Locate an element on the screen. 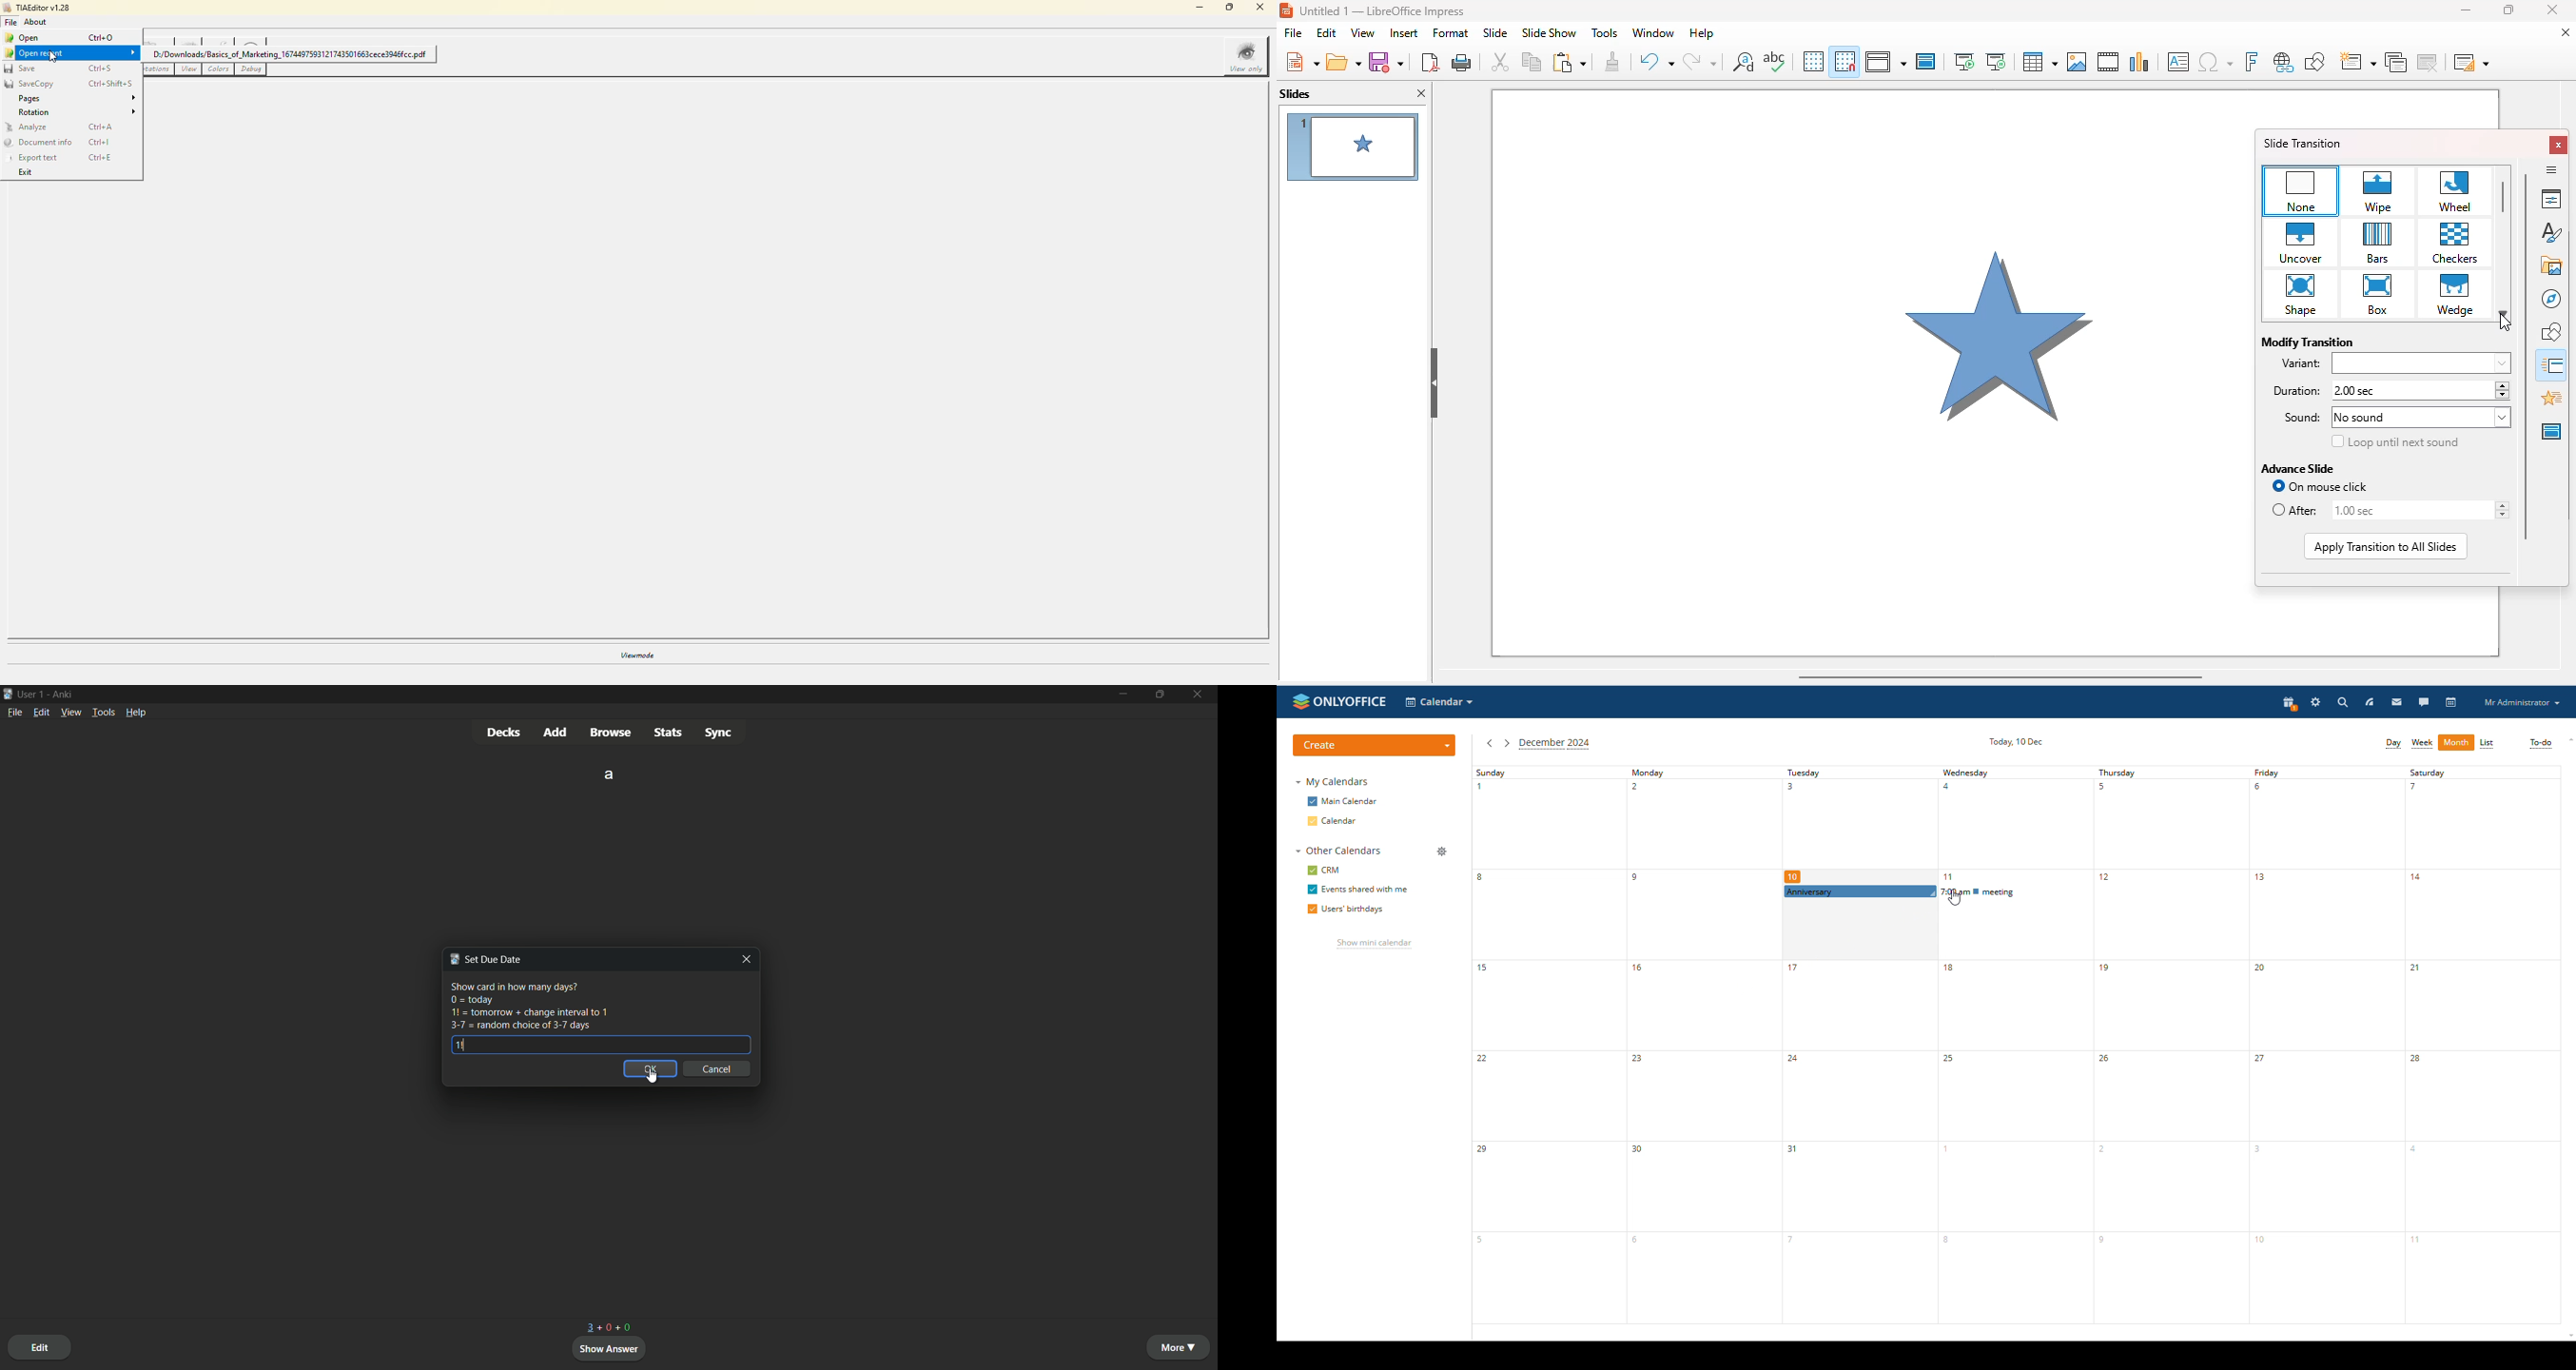  insert audio or video is located at coordinates (2109, 62).